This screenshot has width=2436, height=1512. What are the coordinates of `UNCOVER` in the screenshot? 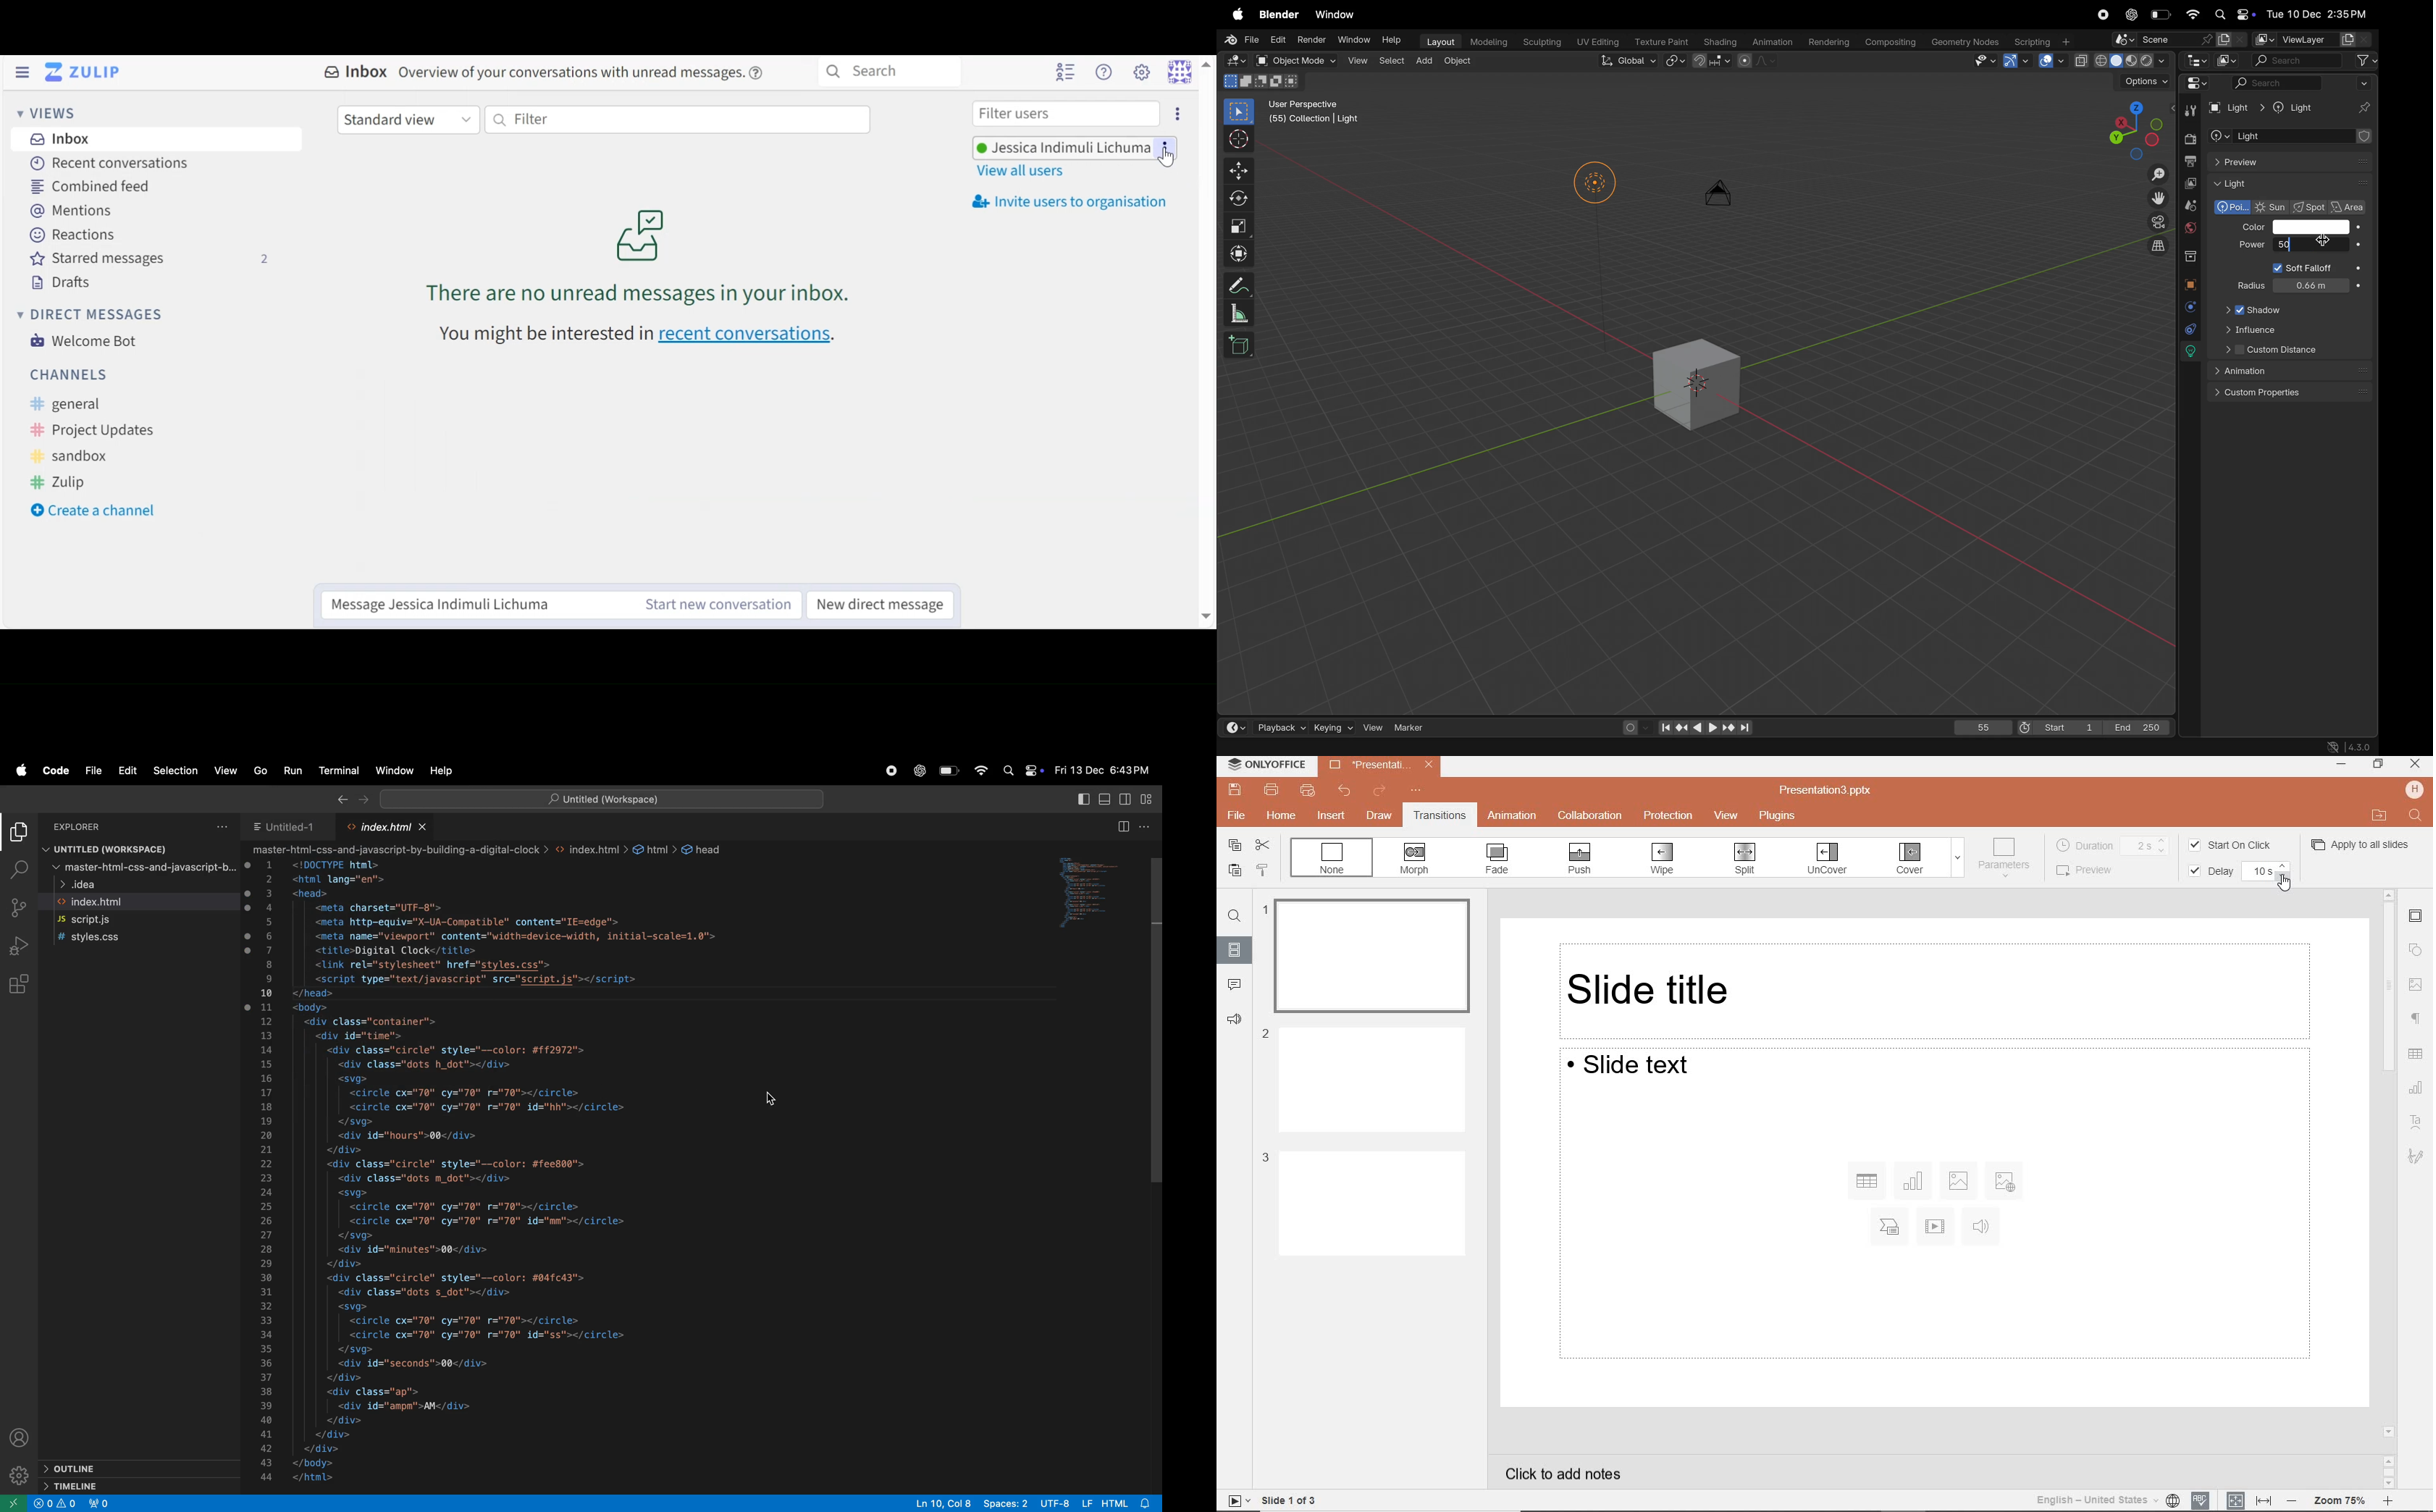 It's located at (1826, 861).